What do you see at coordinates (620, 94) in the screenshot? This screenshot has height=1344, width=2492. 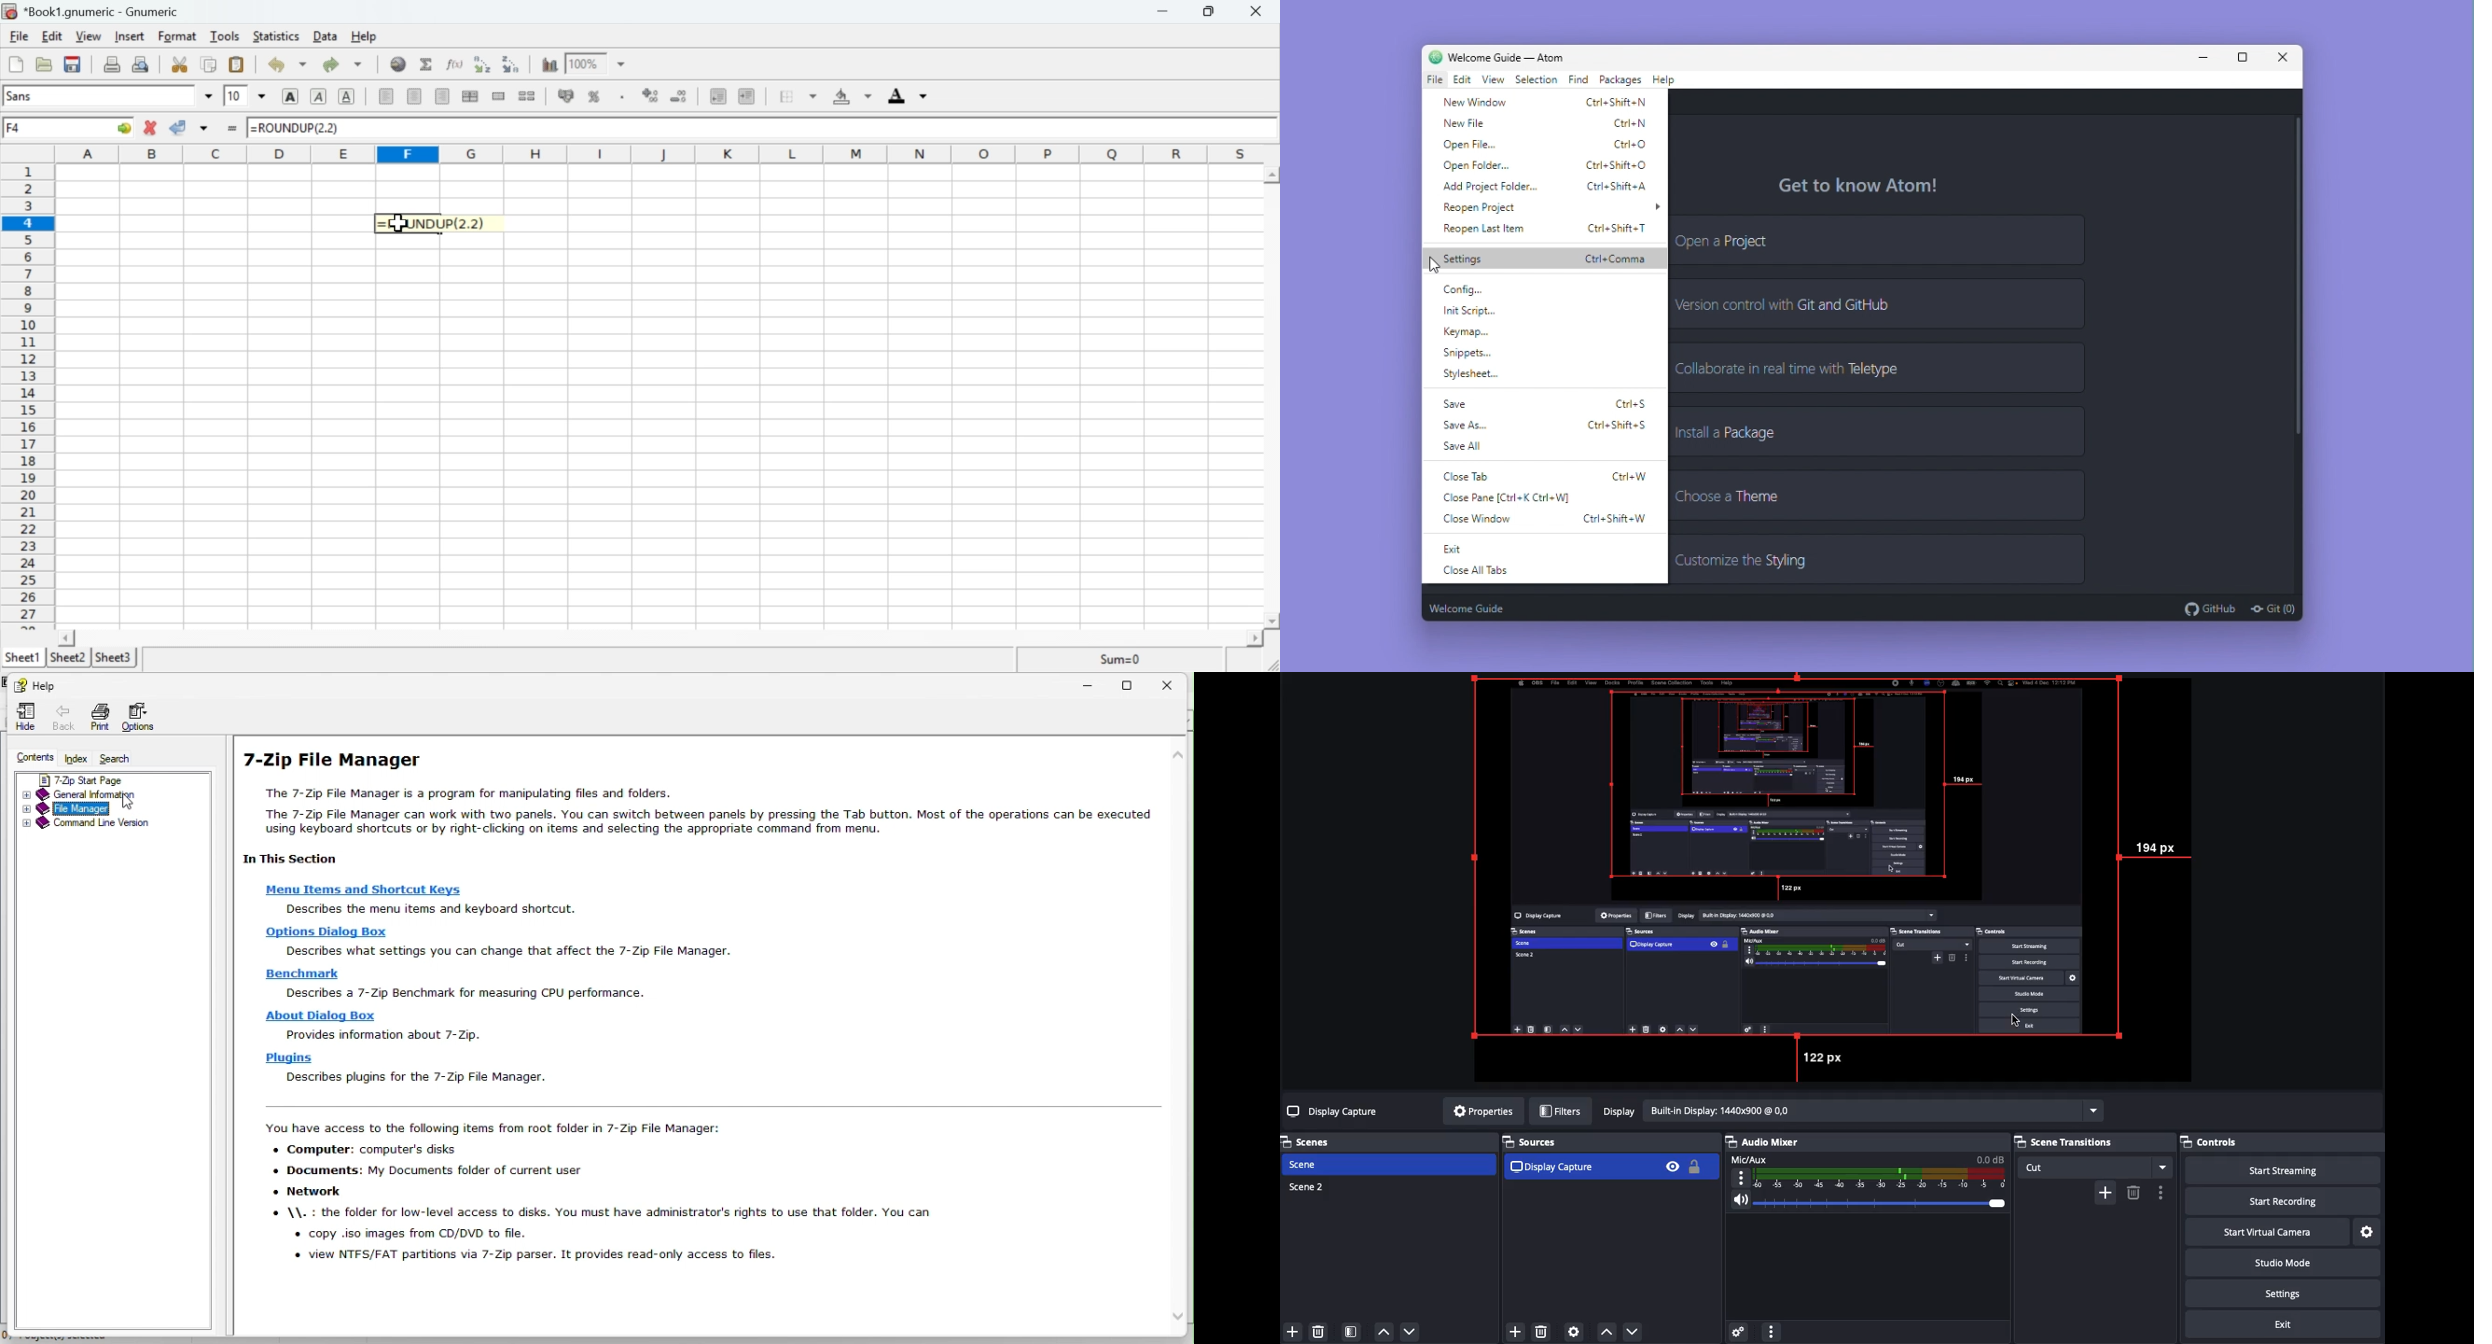 I see `Thousands separator` at bounding box center [620, 94].